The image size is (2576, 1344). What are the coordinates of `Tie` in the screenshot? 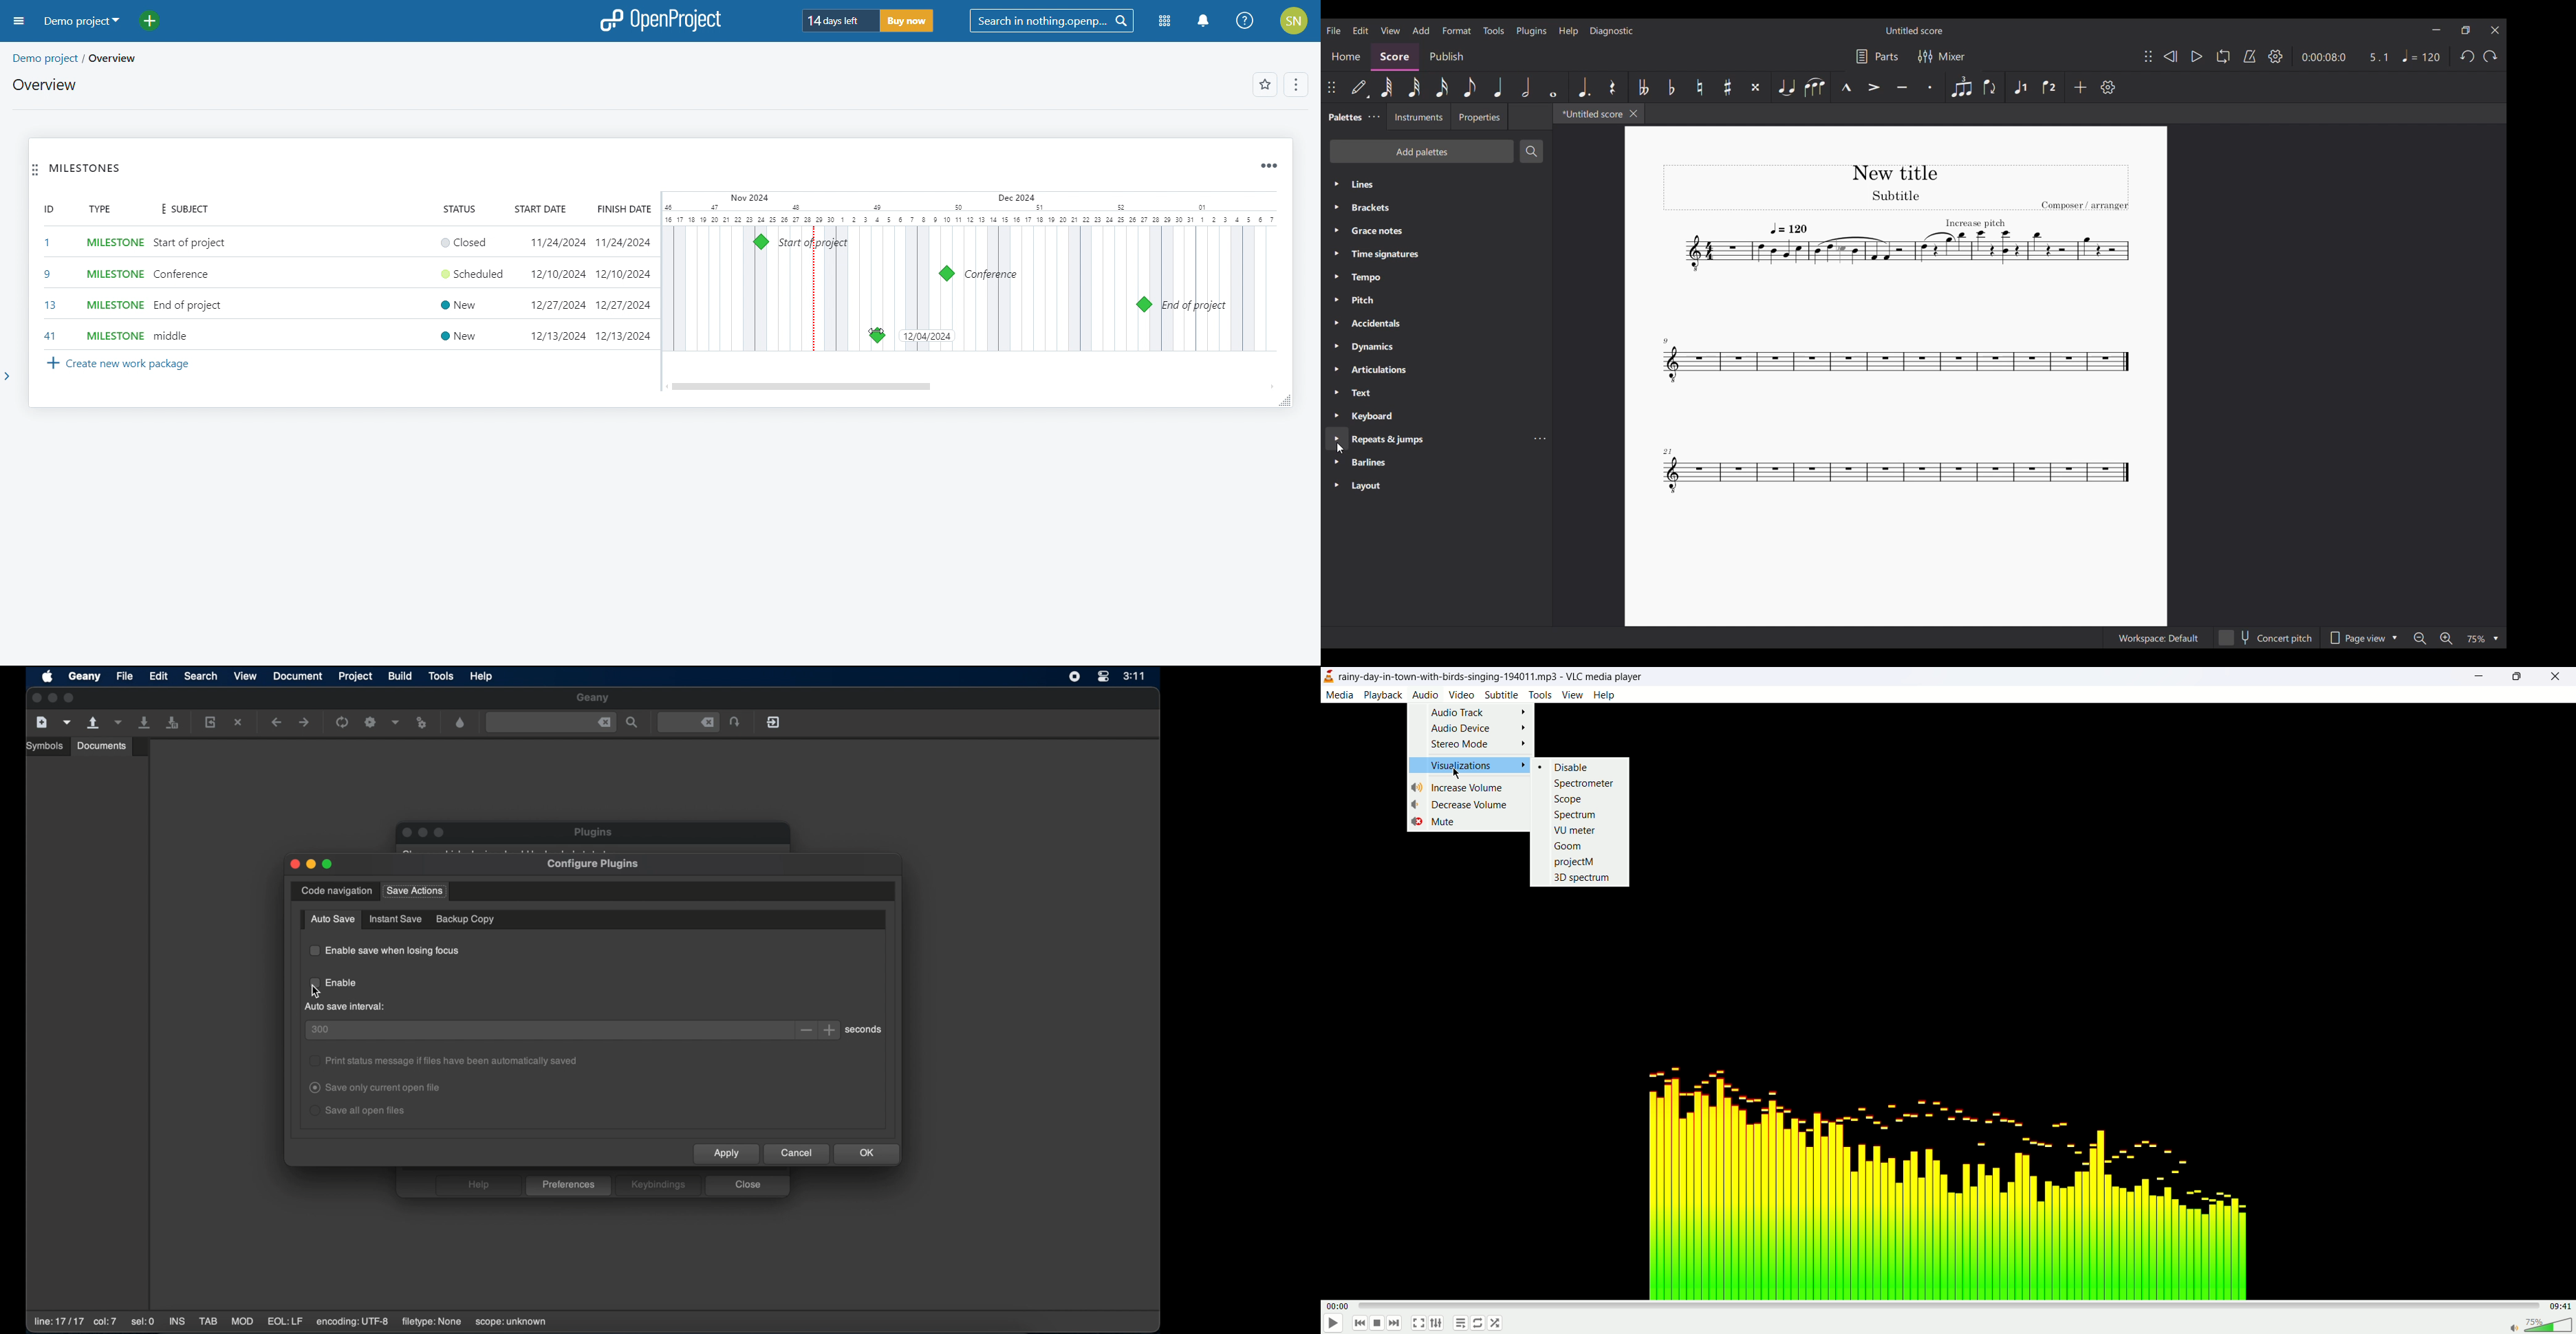 It's located at (1786, 87).